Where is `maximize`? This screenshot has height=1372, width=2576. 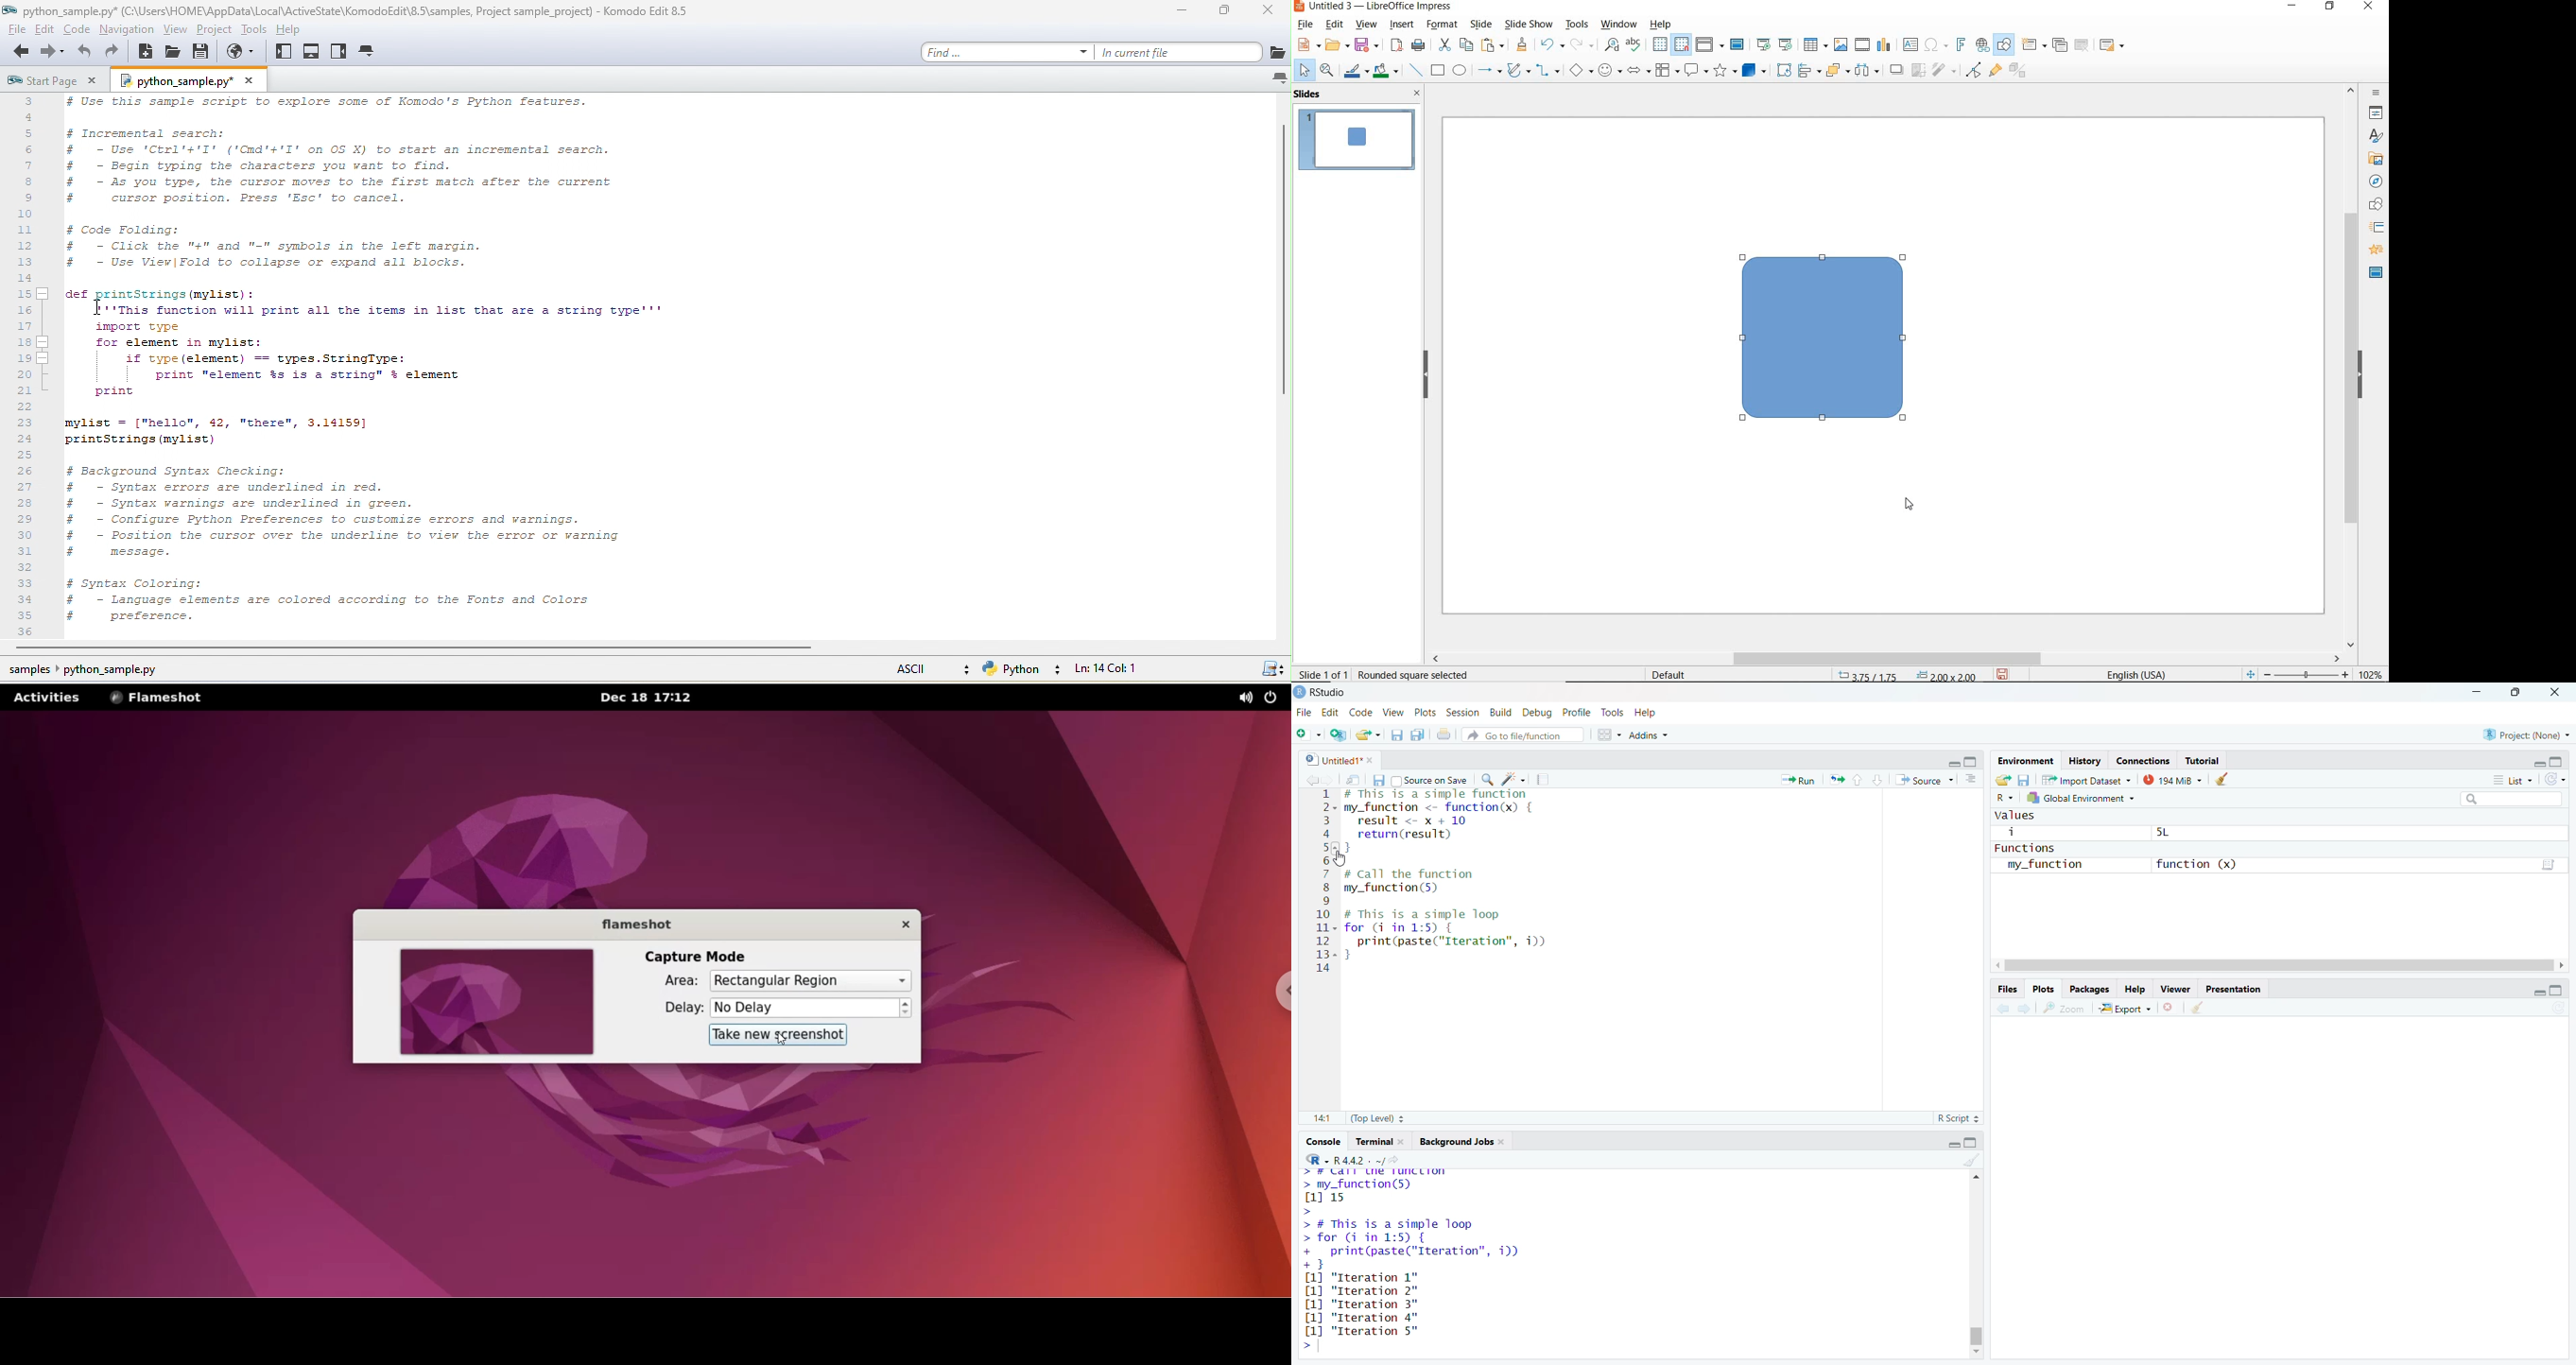
maximize is located at coordinates (1975, 761).